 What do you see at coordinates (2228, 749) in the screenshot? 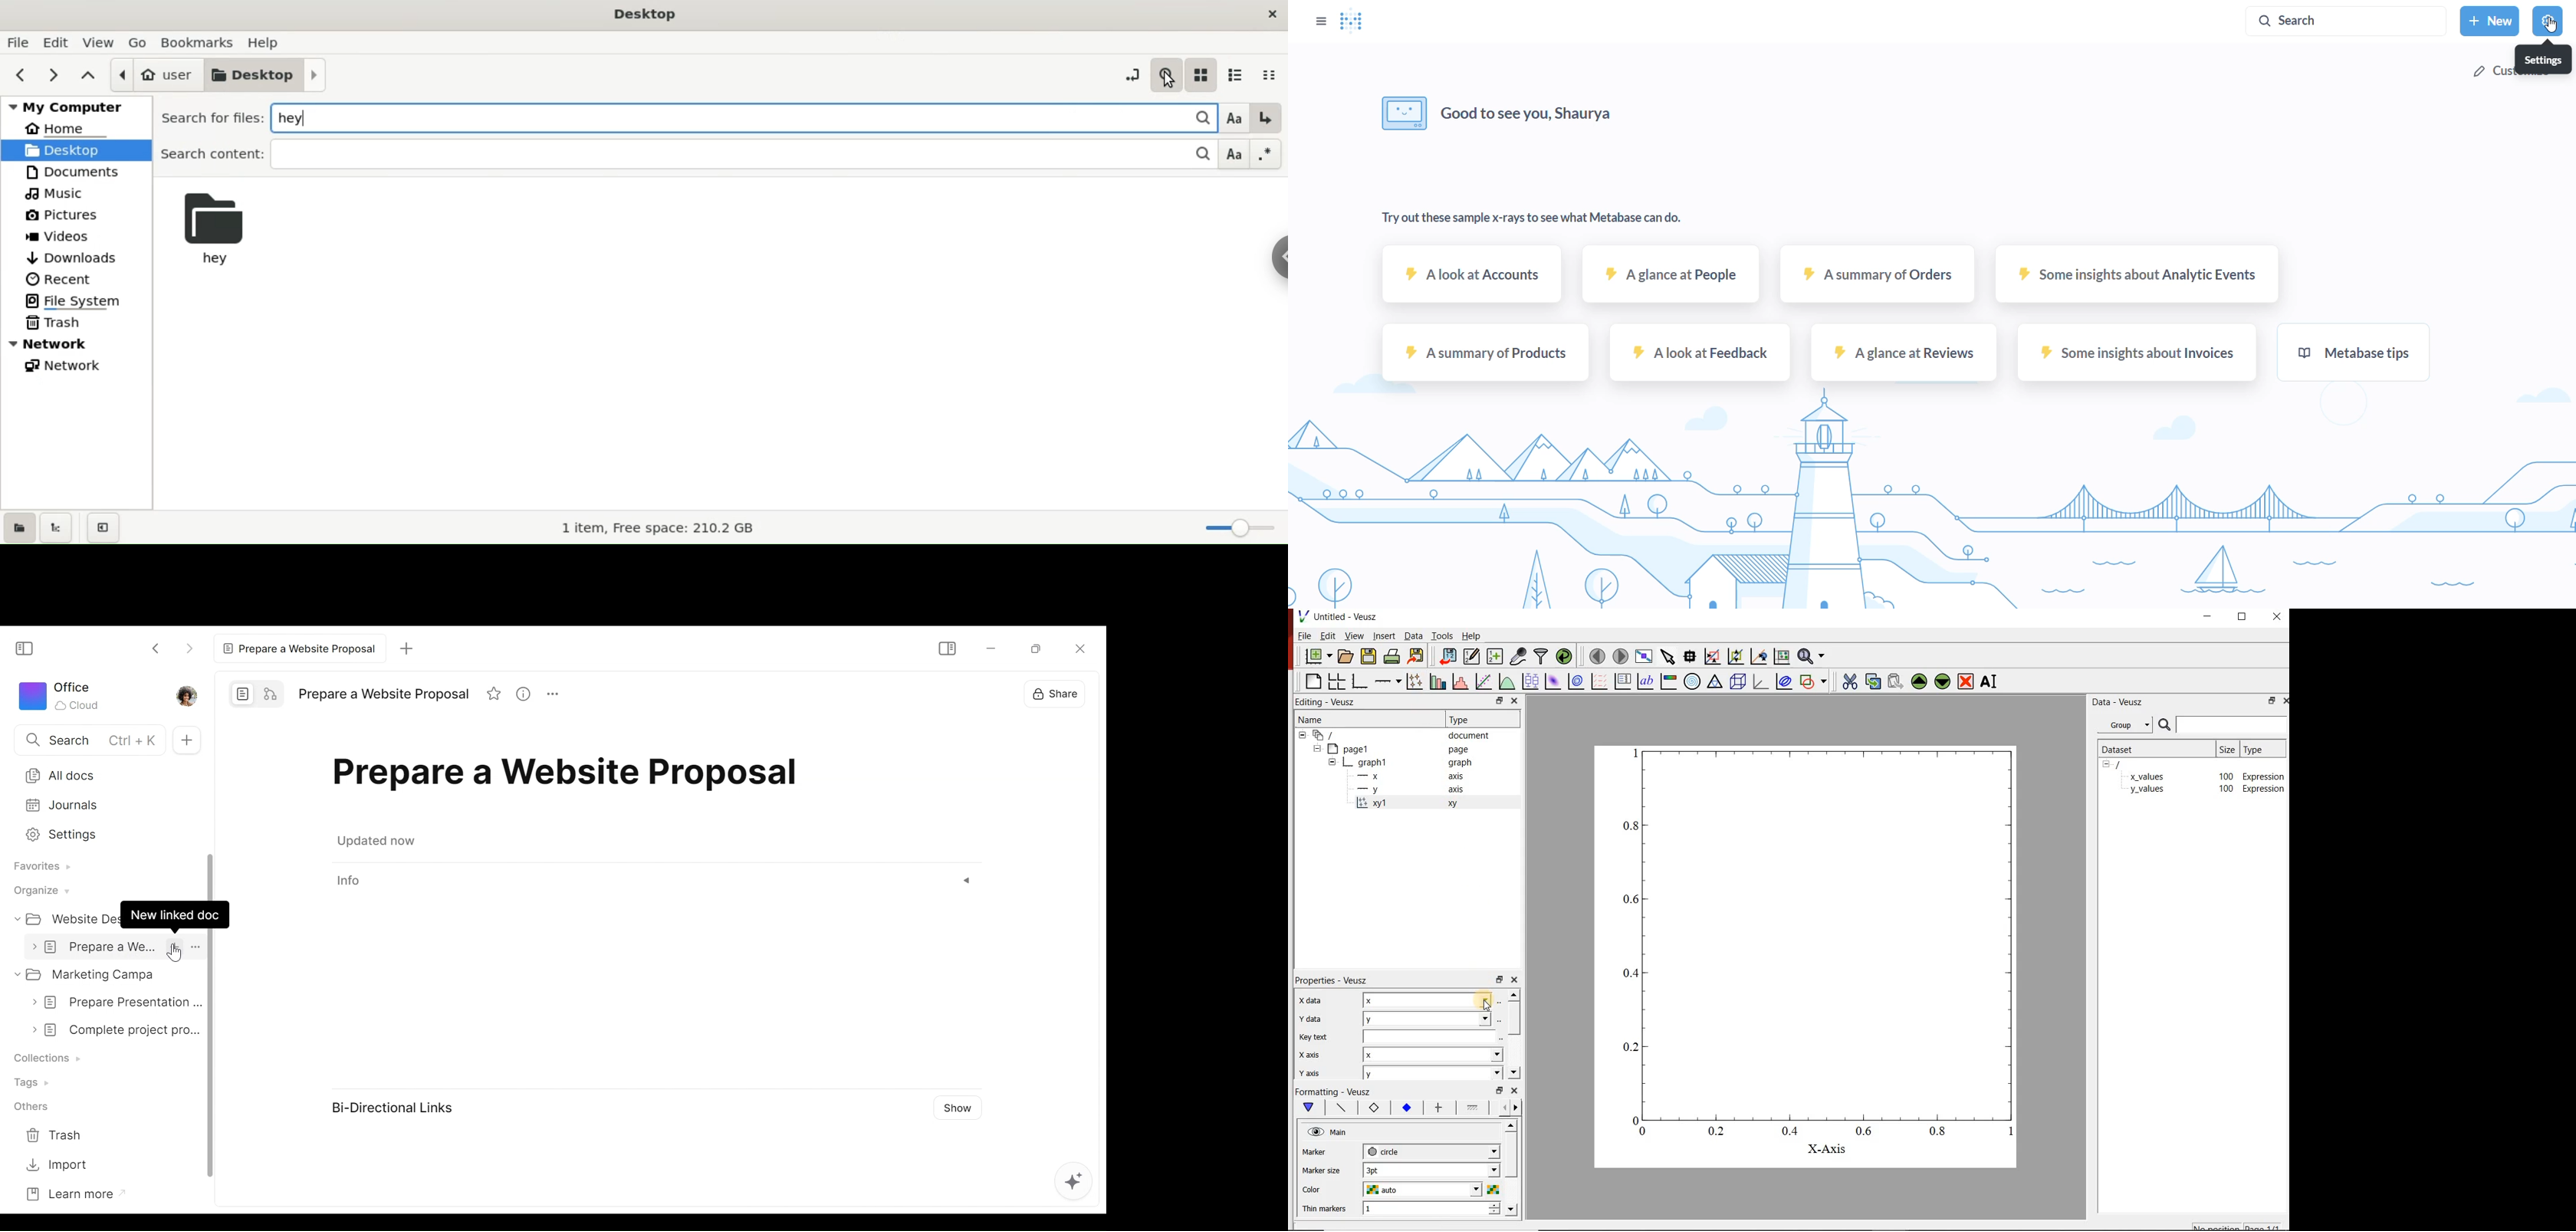
I see `size ` at bounding box center [2228, 749].